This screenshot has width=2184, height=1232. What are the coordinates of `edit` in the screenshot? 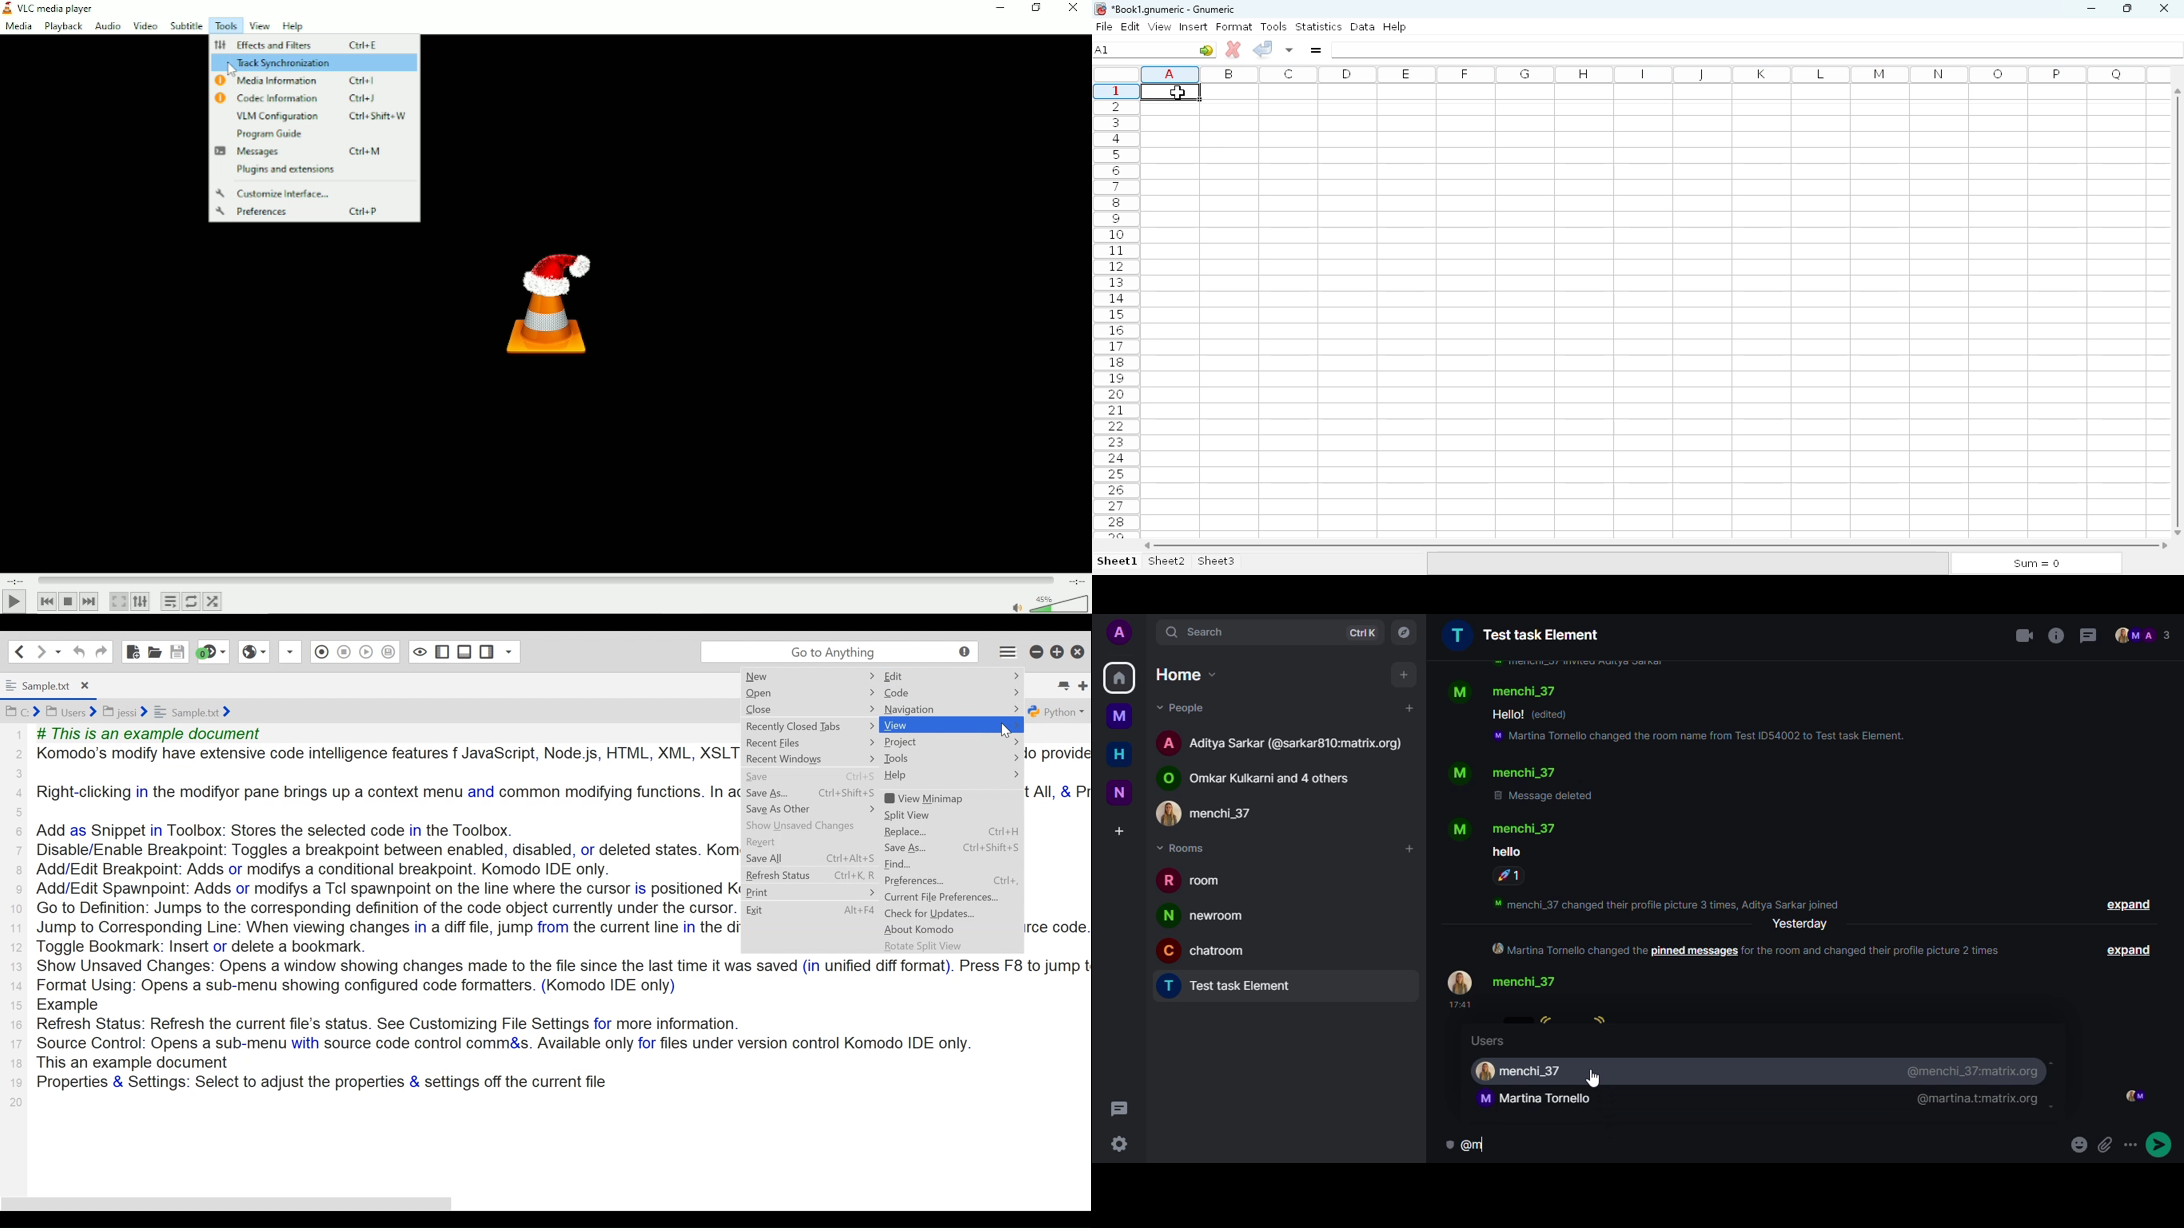 It's located at (1131, 26).